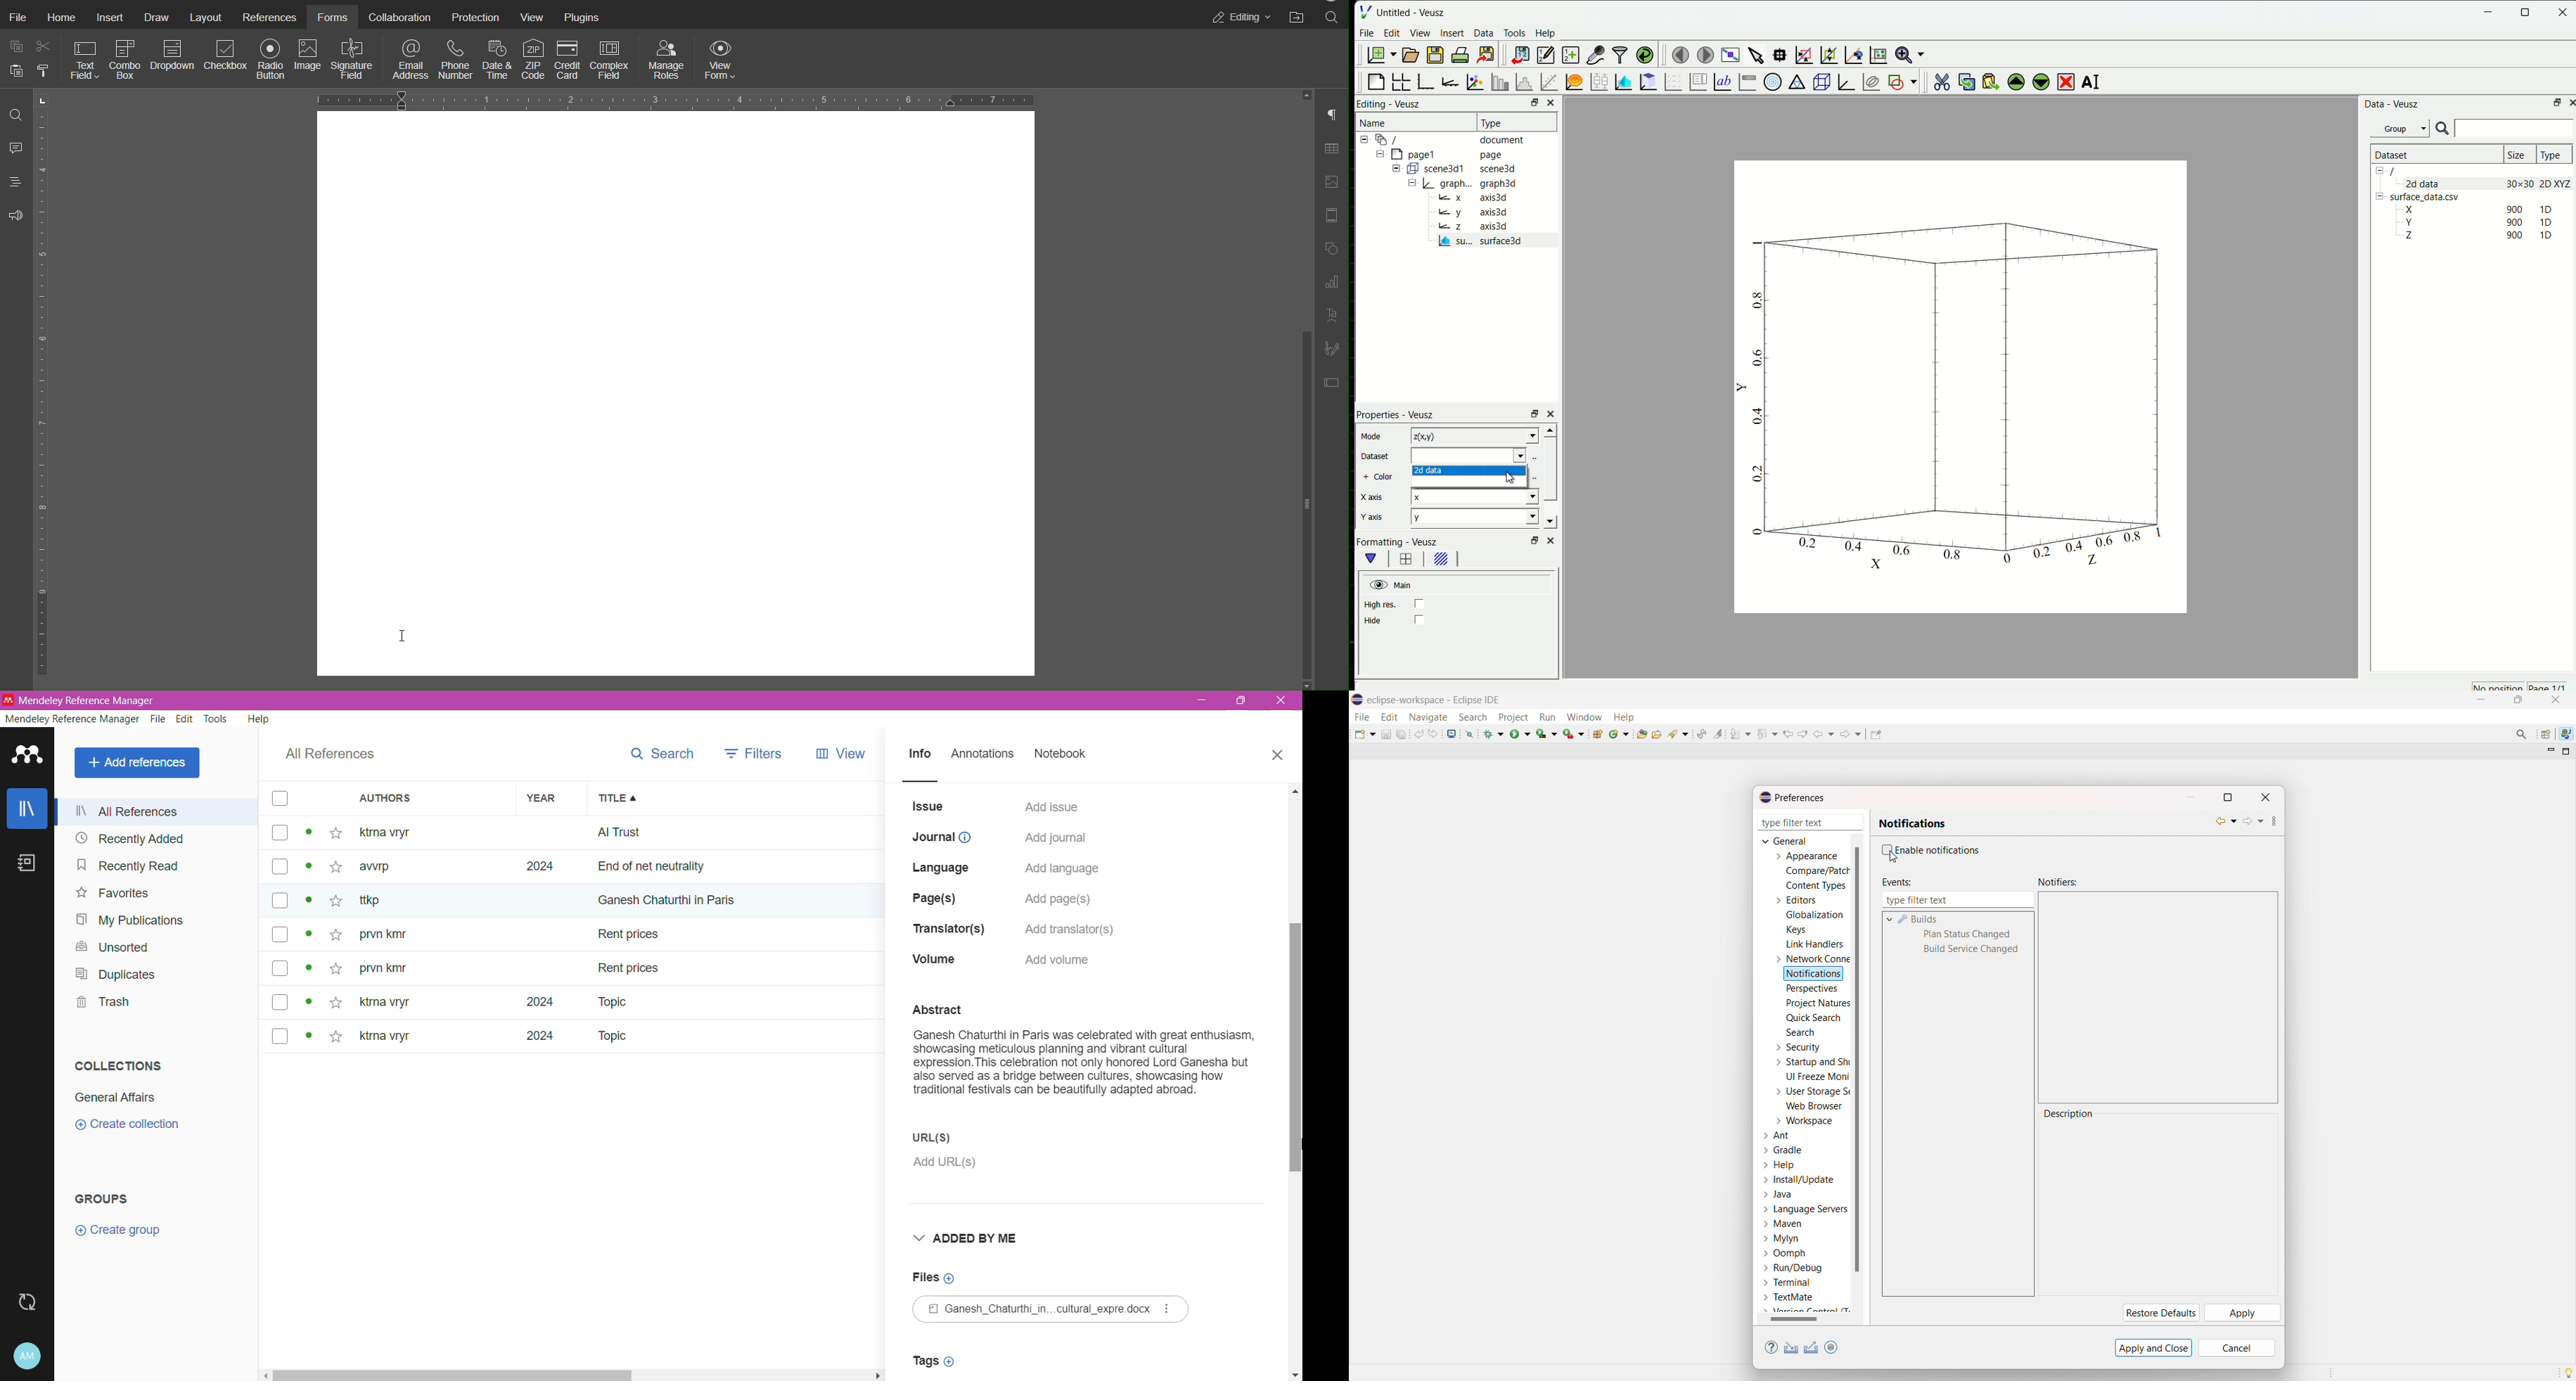 The width and height of the screenshot is (2576, 1400). Describe the element at coordinates (2380, 171) in the screenshot. I see `Collapse /expand` at that location.